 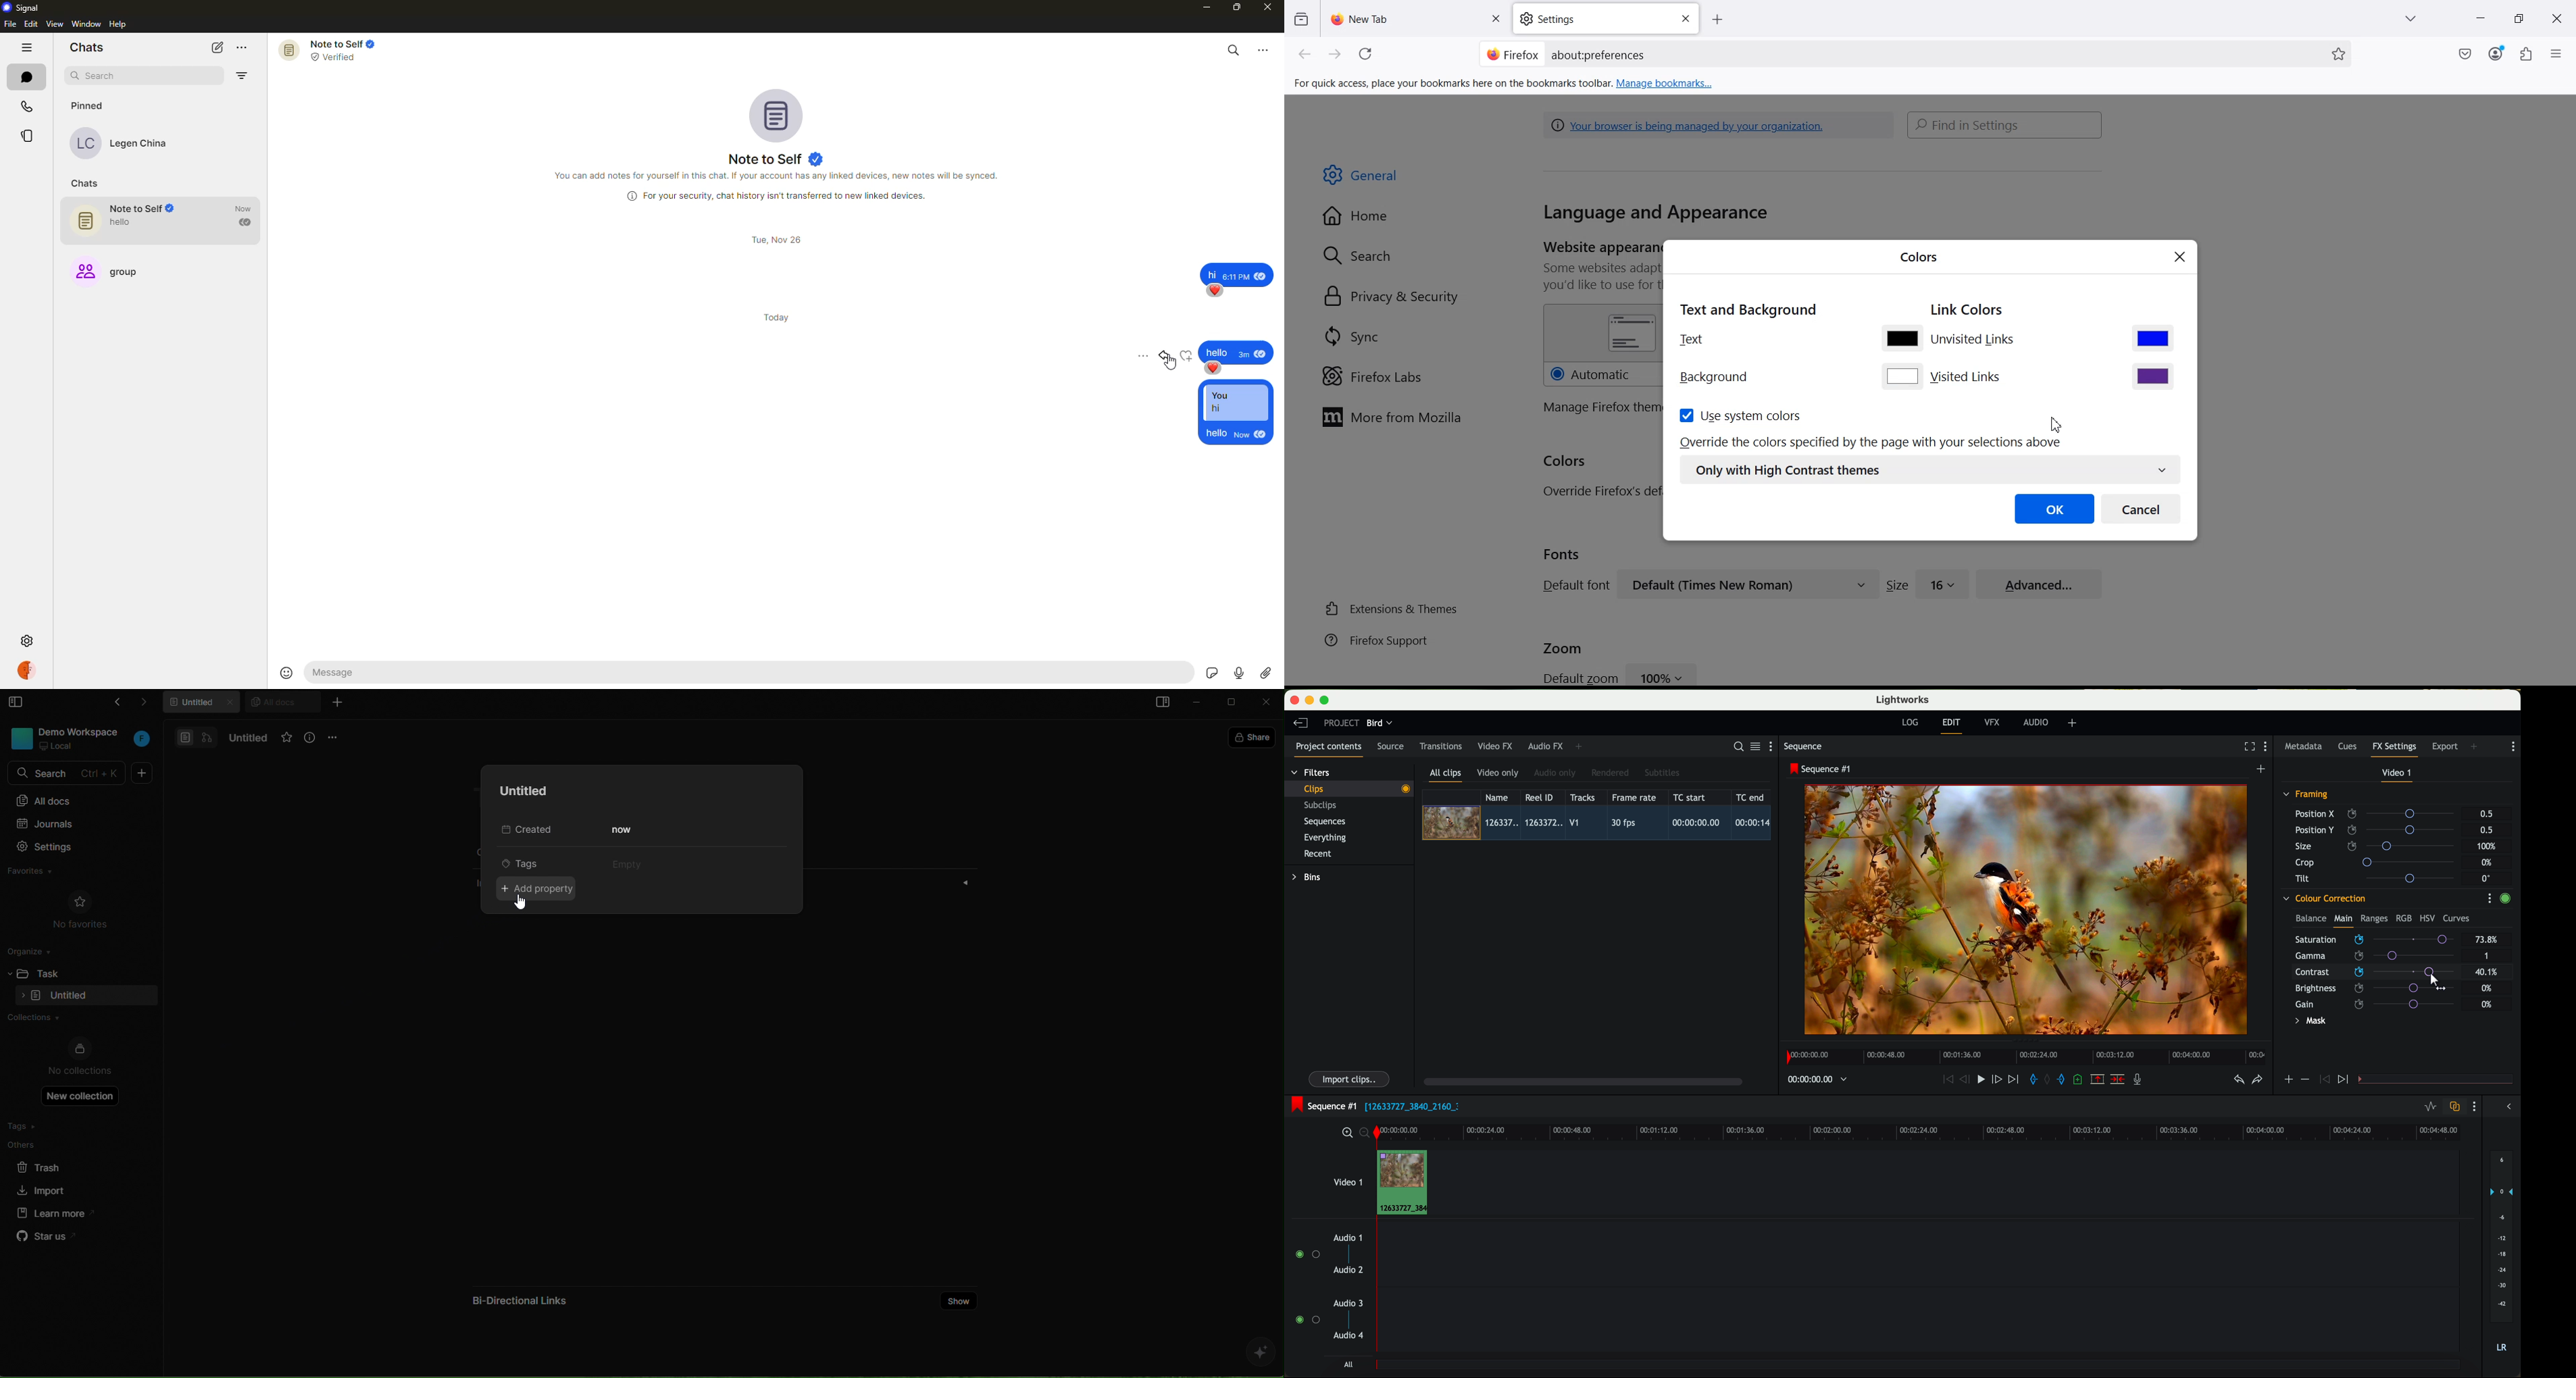 What do you see at coordinates (2344, 920) in the screenshot?
I see `main` at bounding box center [2344, 920].